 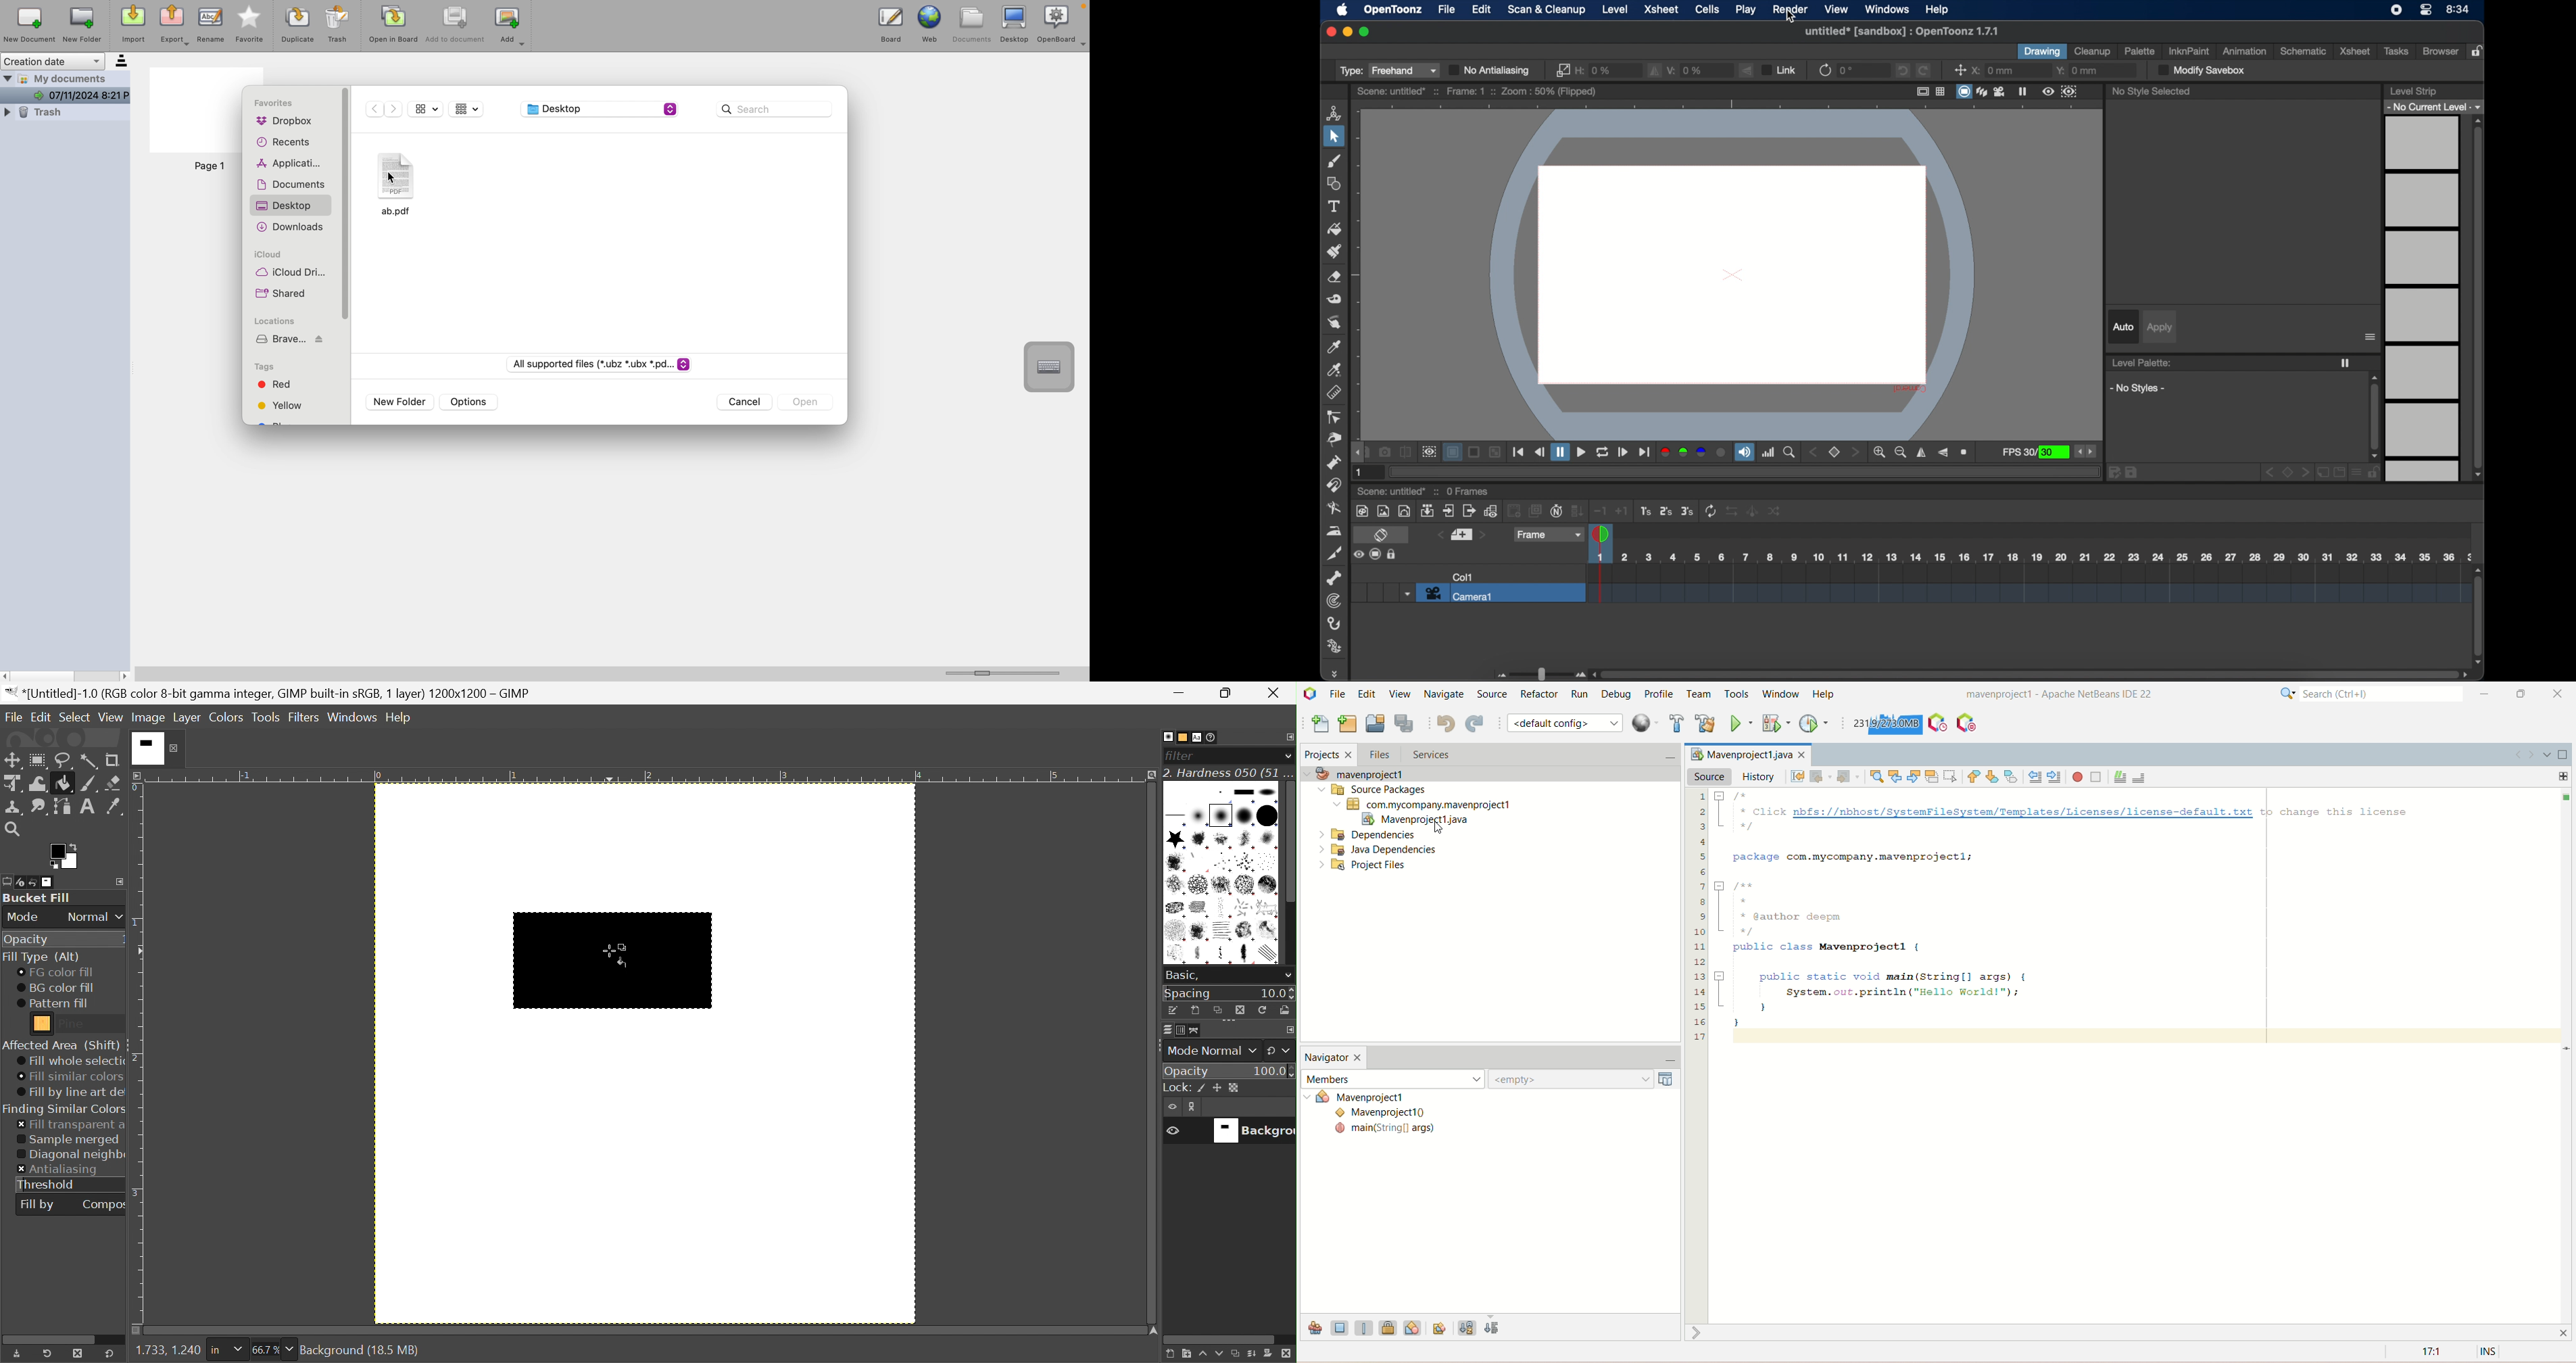 What do you see at coordinates (1383, 536) in the screenshot?
I see `toggle xsheet` at bounding box center [1383, 536].